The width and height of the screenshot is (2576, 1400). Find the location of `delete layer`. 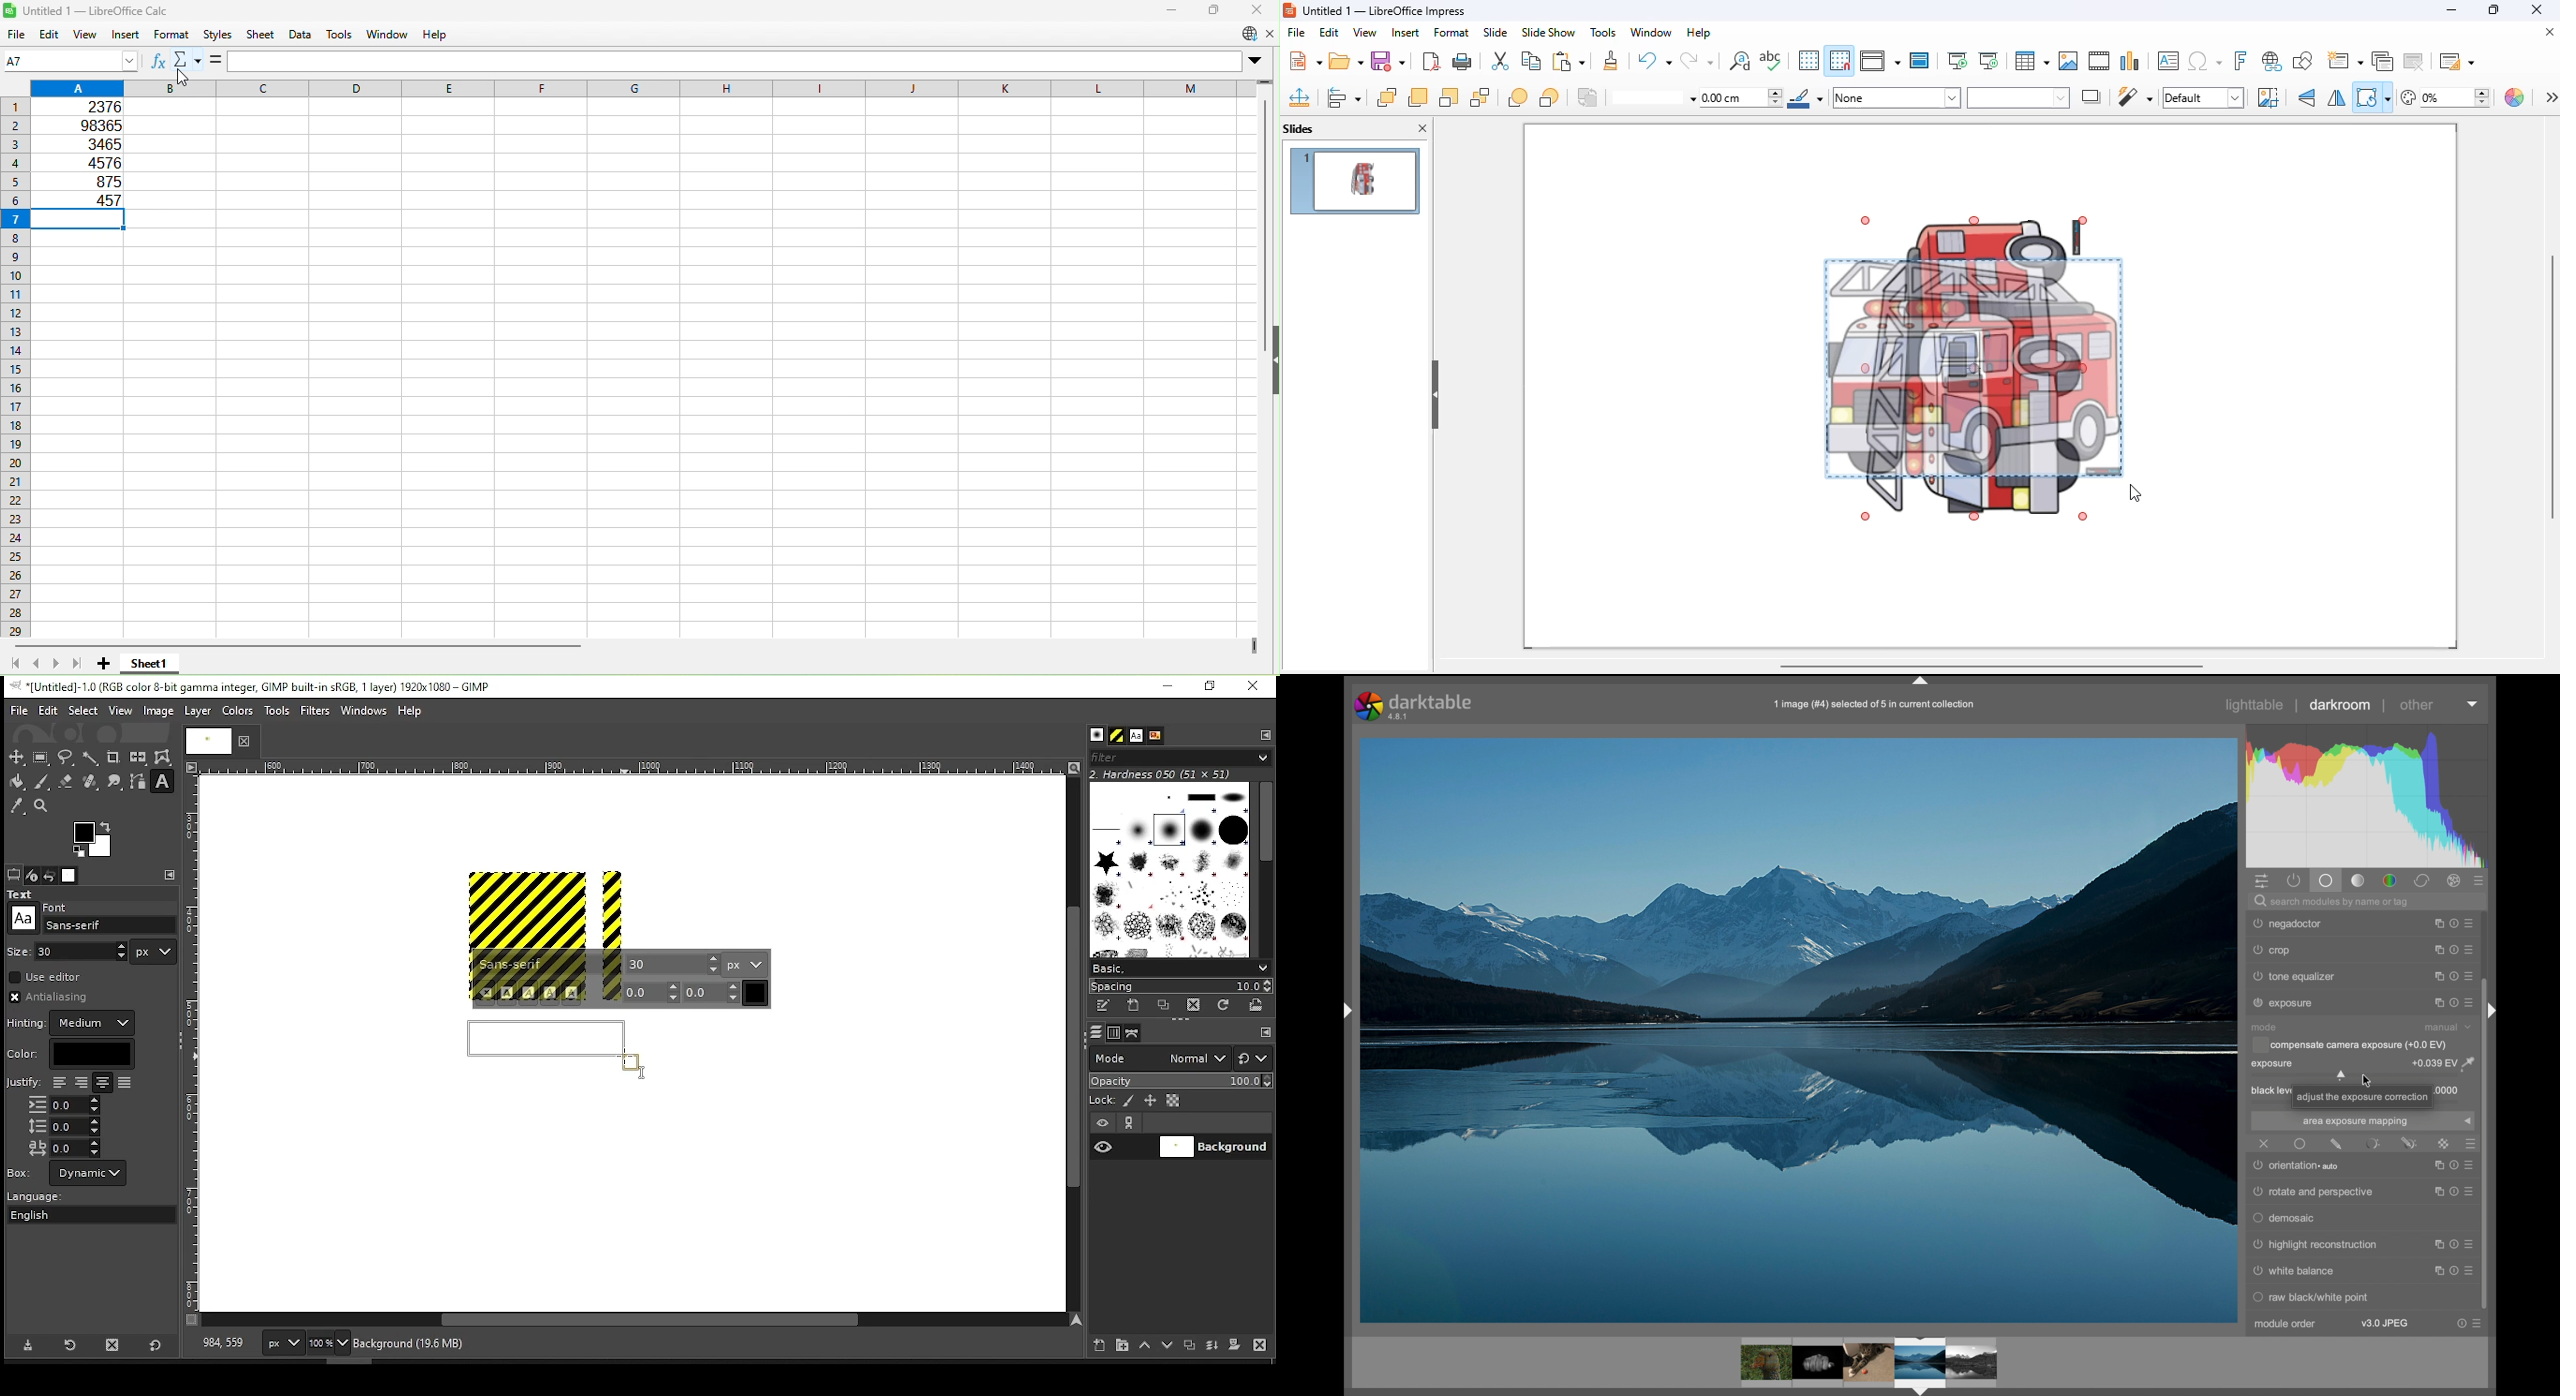

delete layer is located at coordinates (1259, 1345).